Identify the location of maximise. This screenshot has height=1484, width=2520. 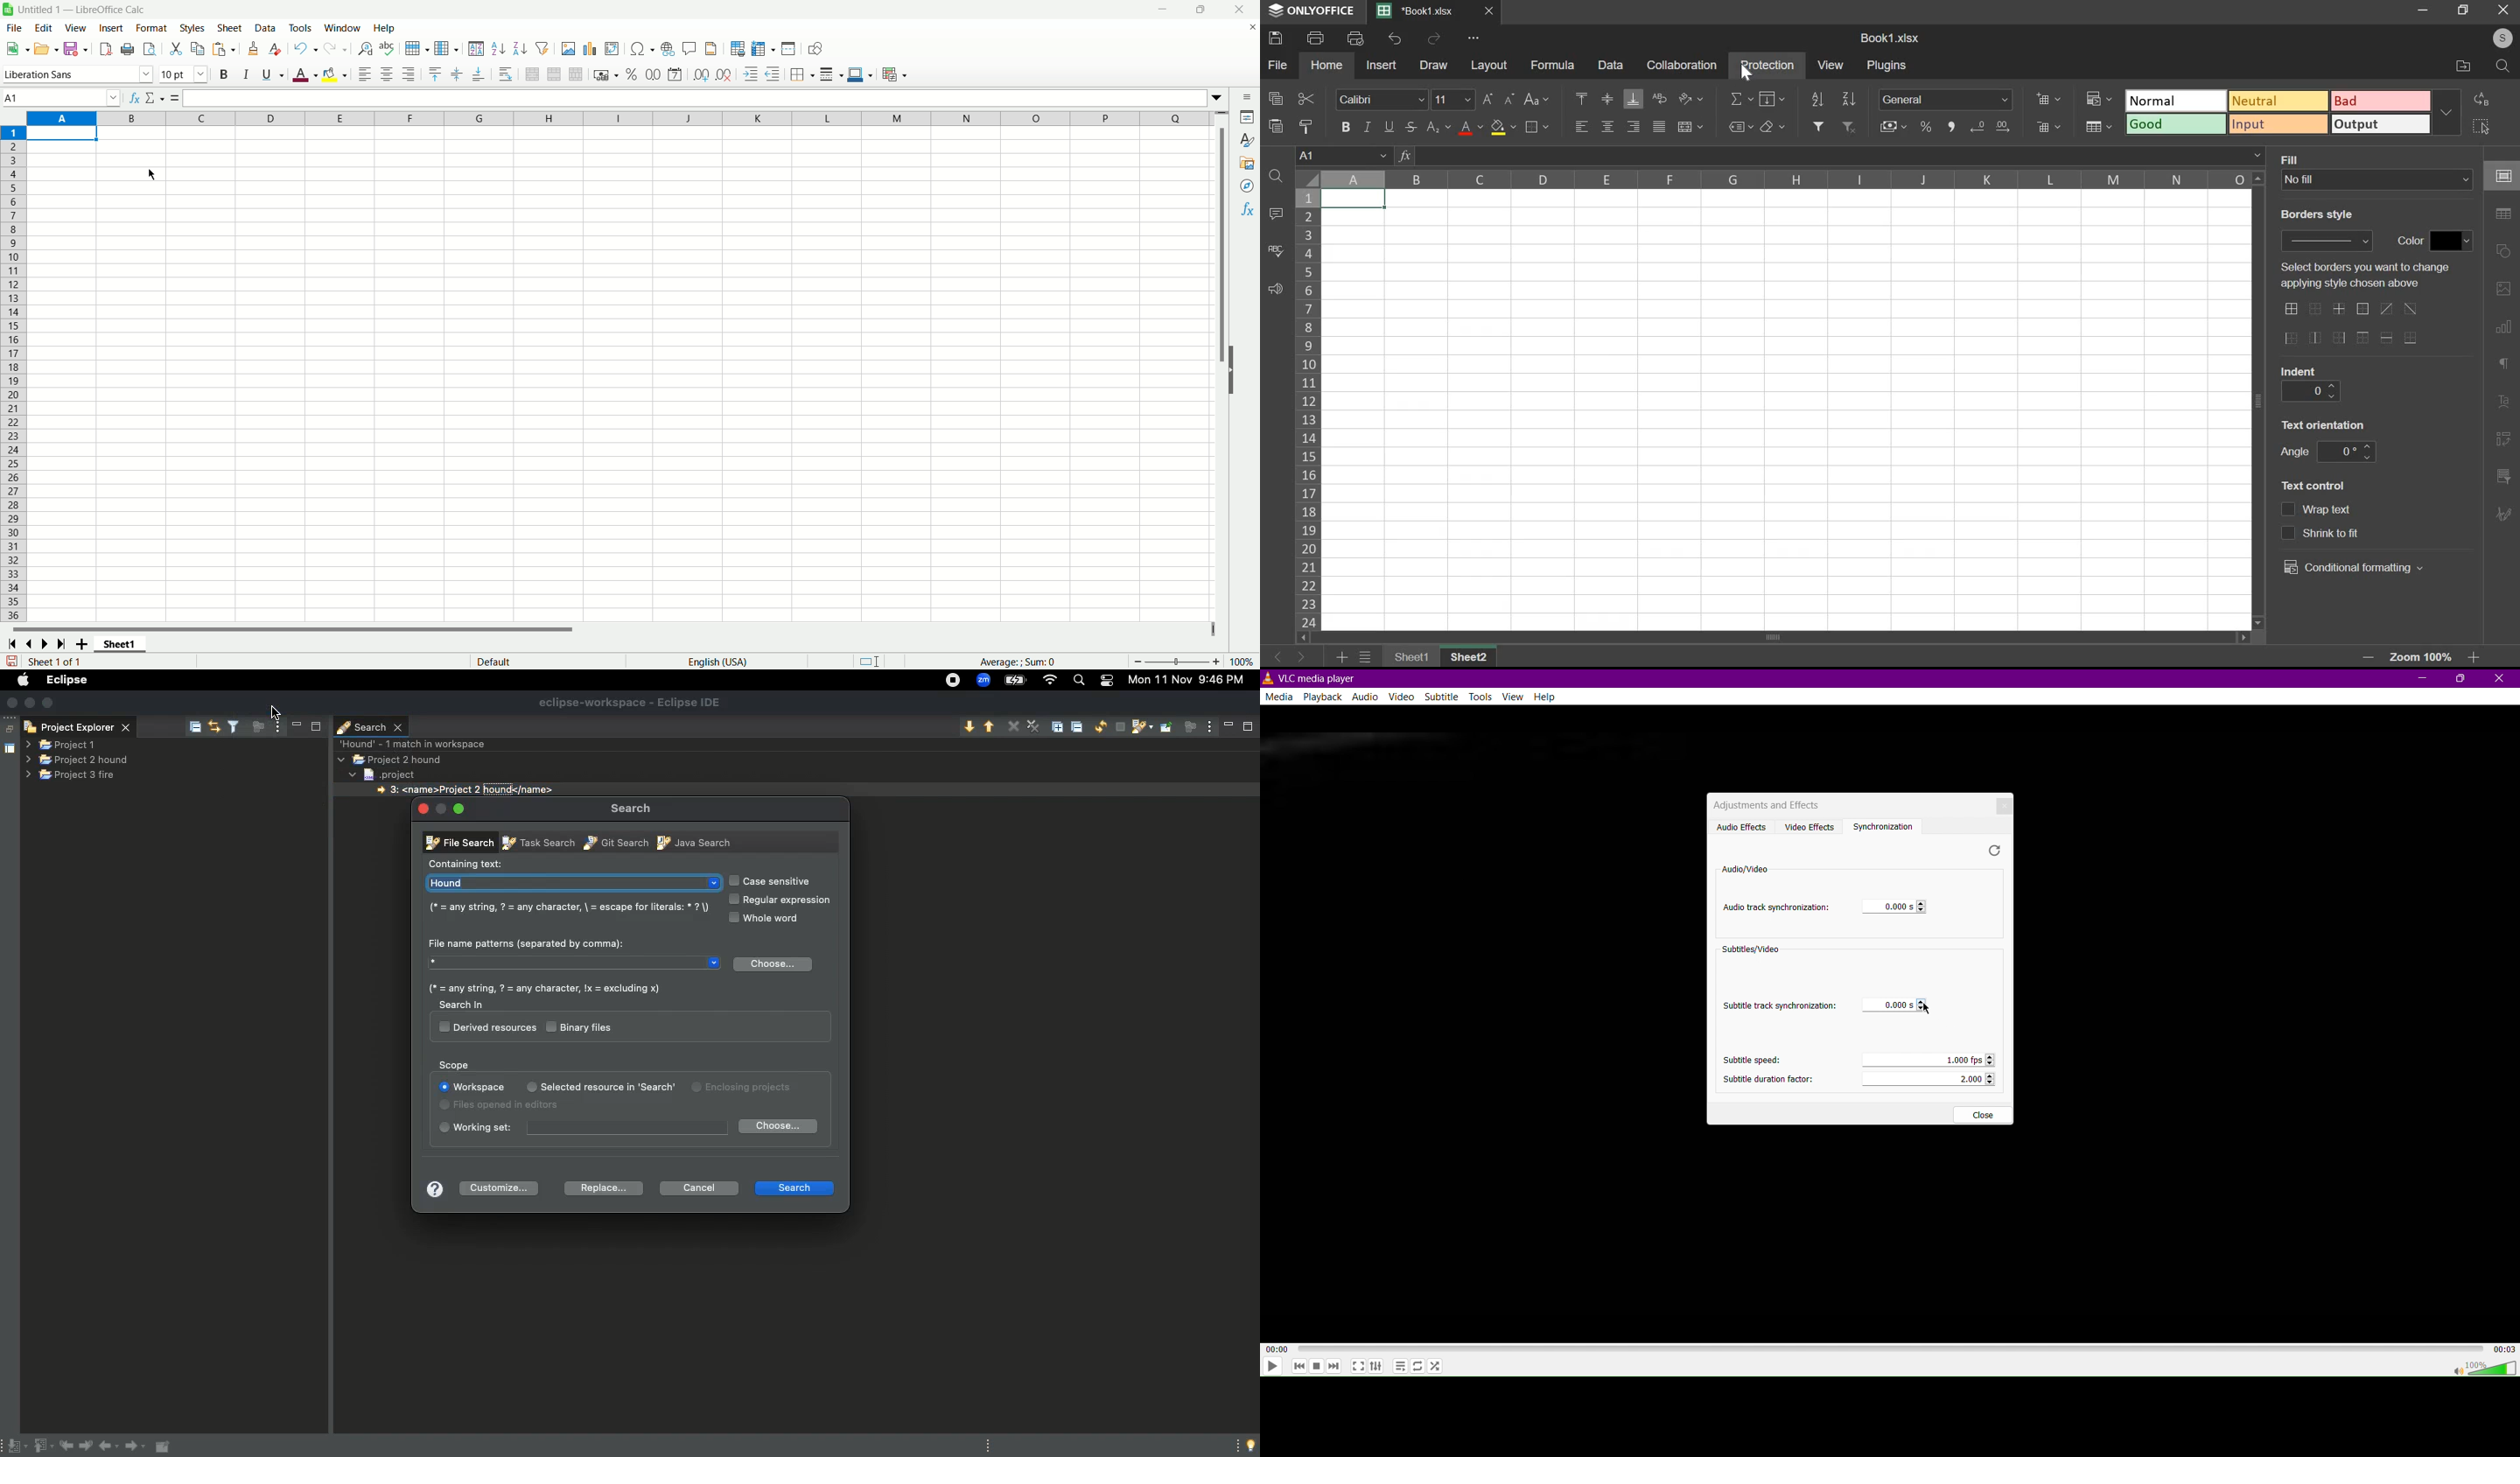
(1247, 727).